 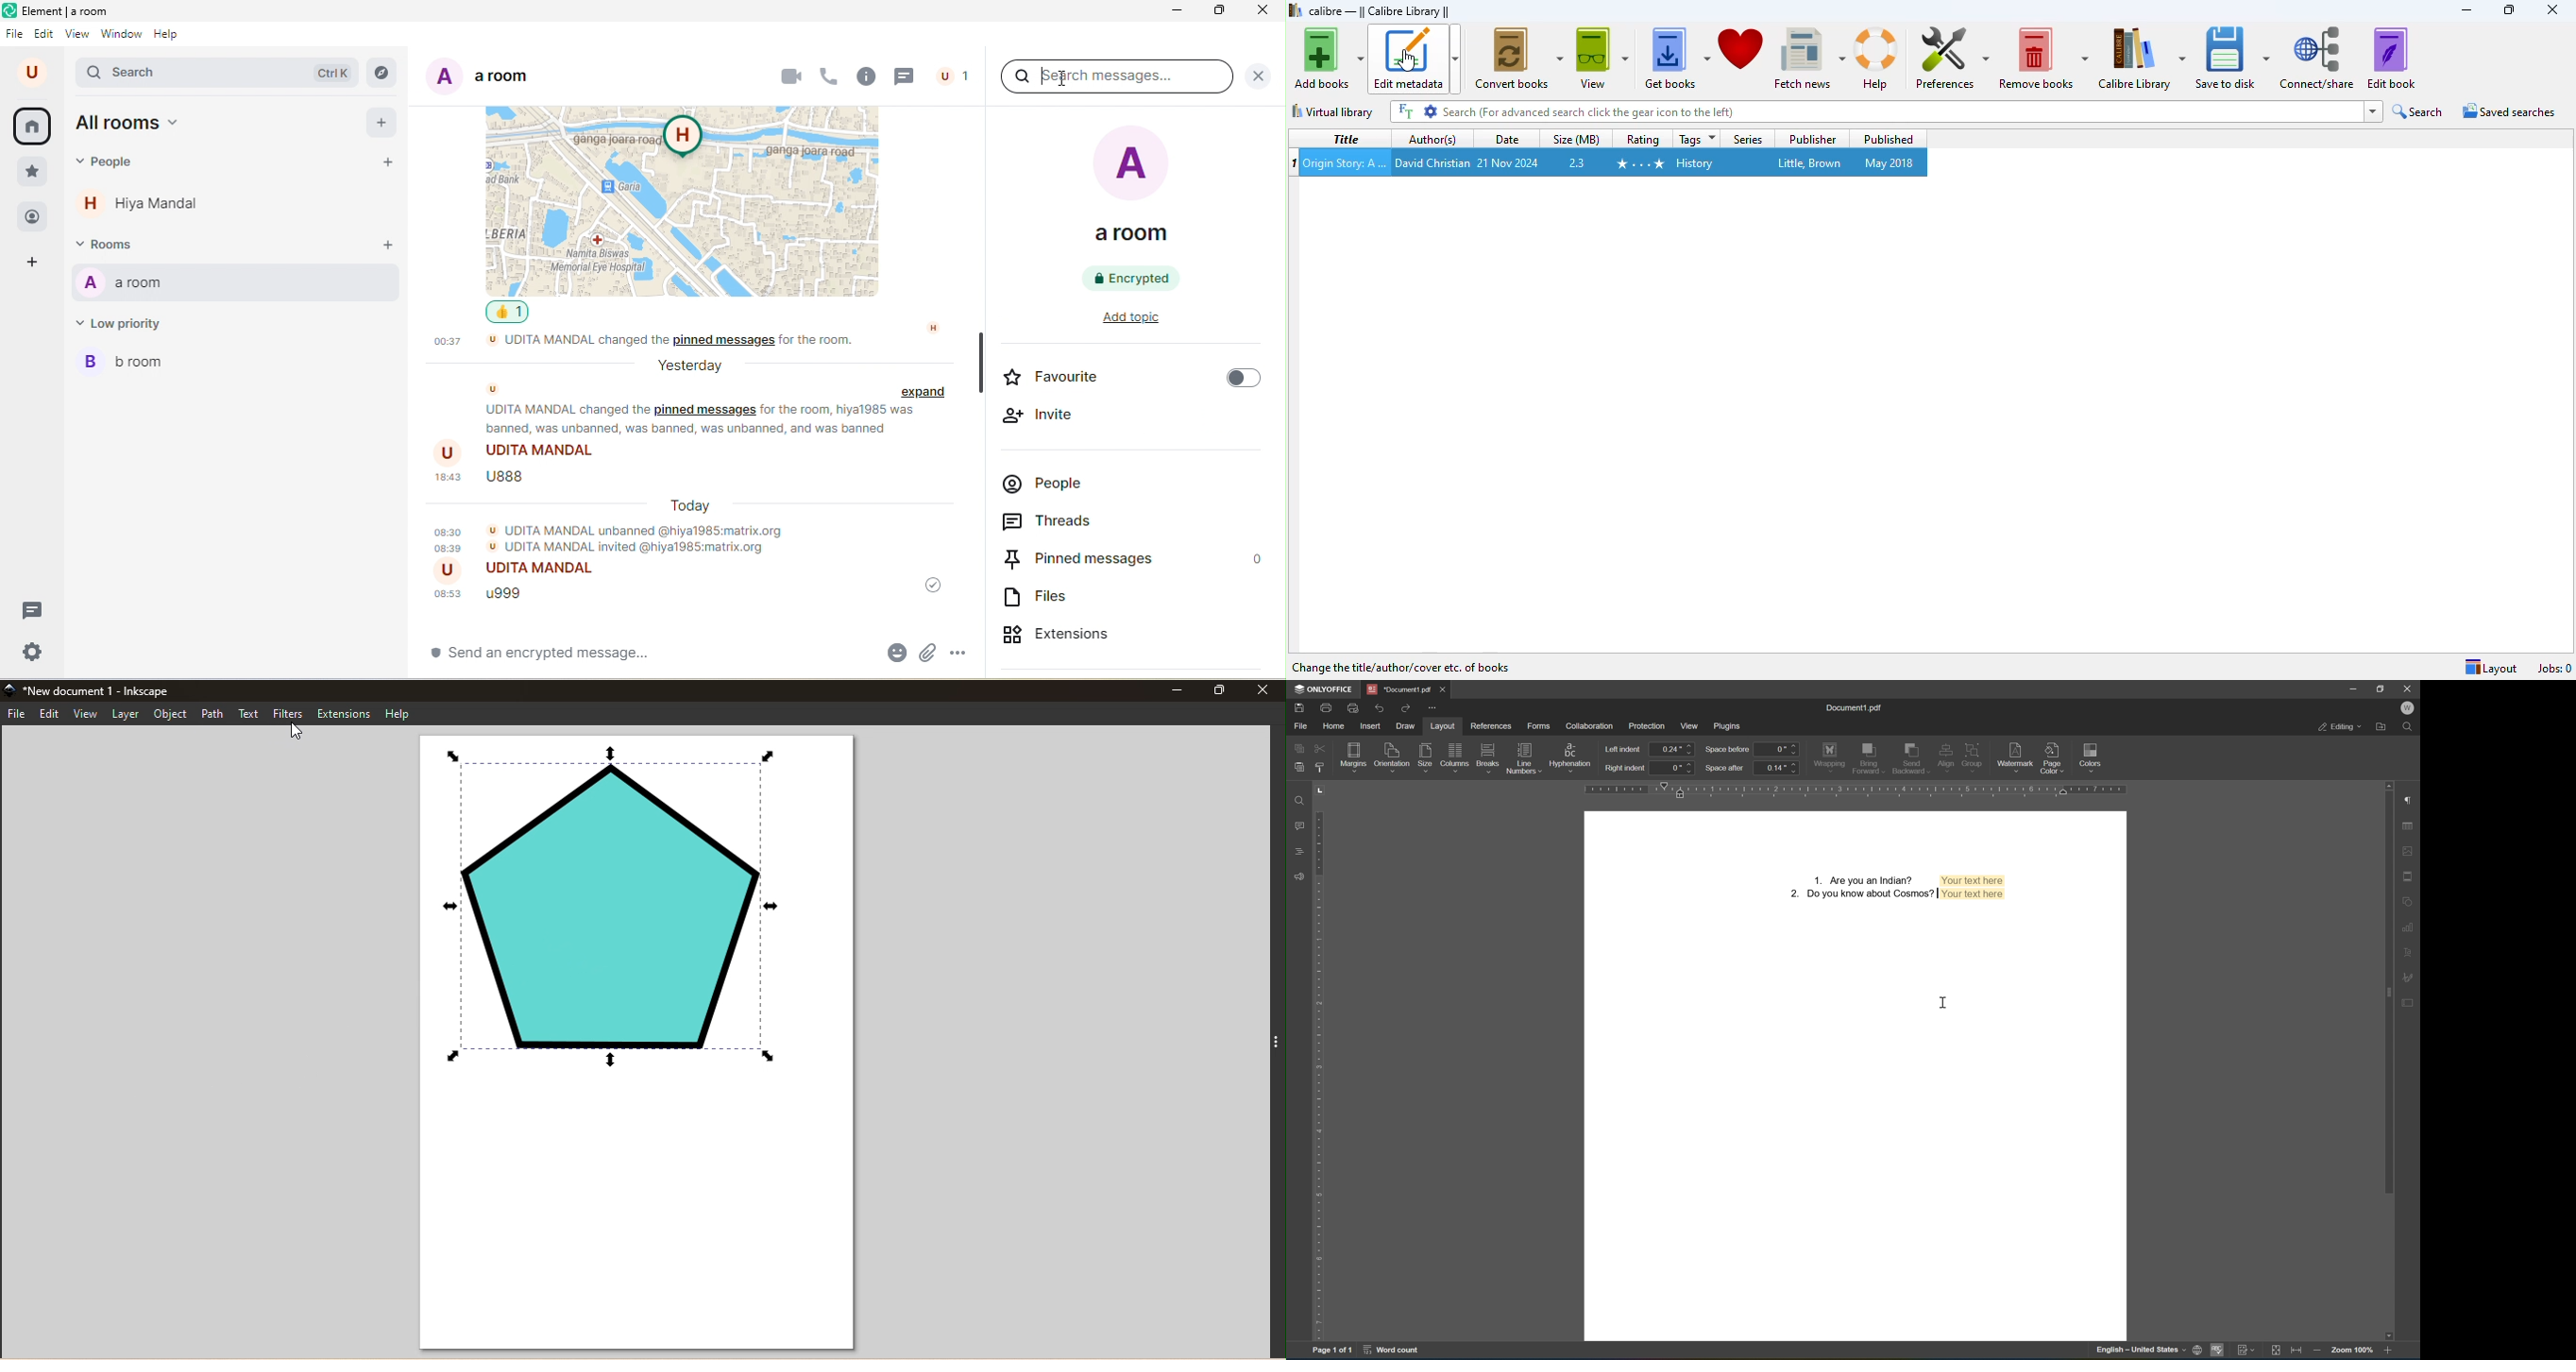 What do you see at coordinates (132, 366) in the screenshot?
I see `b room` at bounding box center [132, 366].